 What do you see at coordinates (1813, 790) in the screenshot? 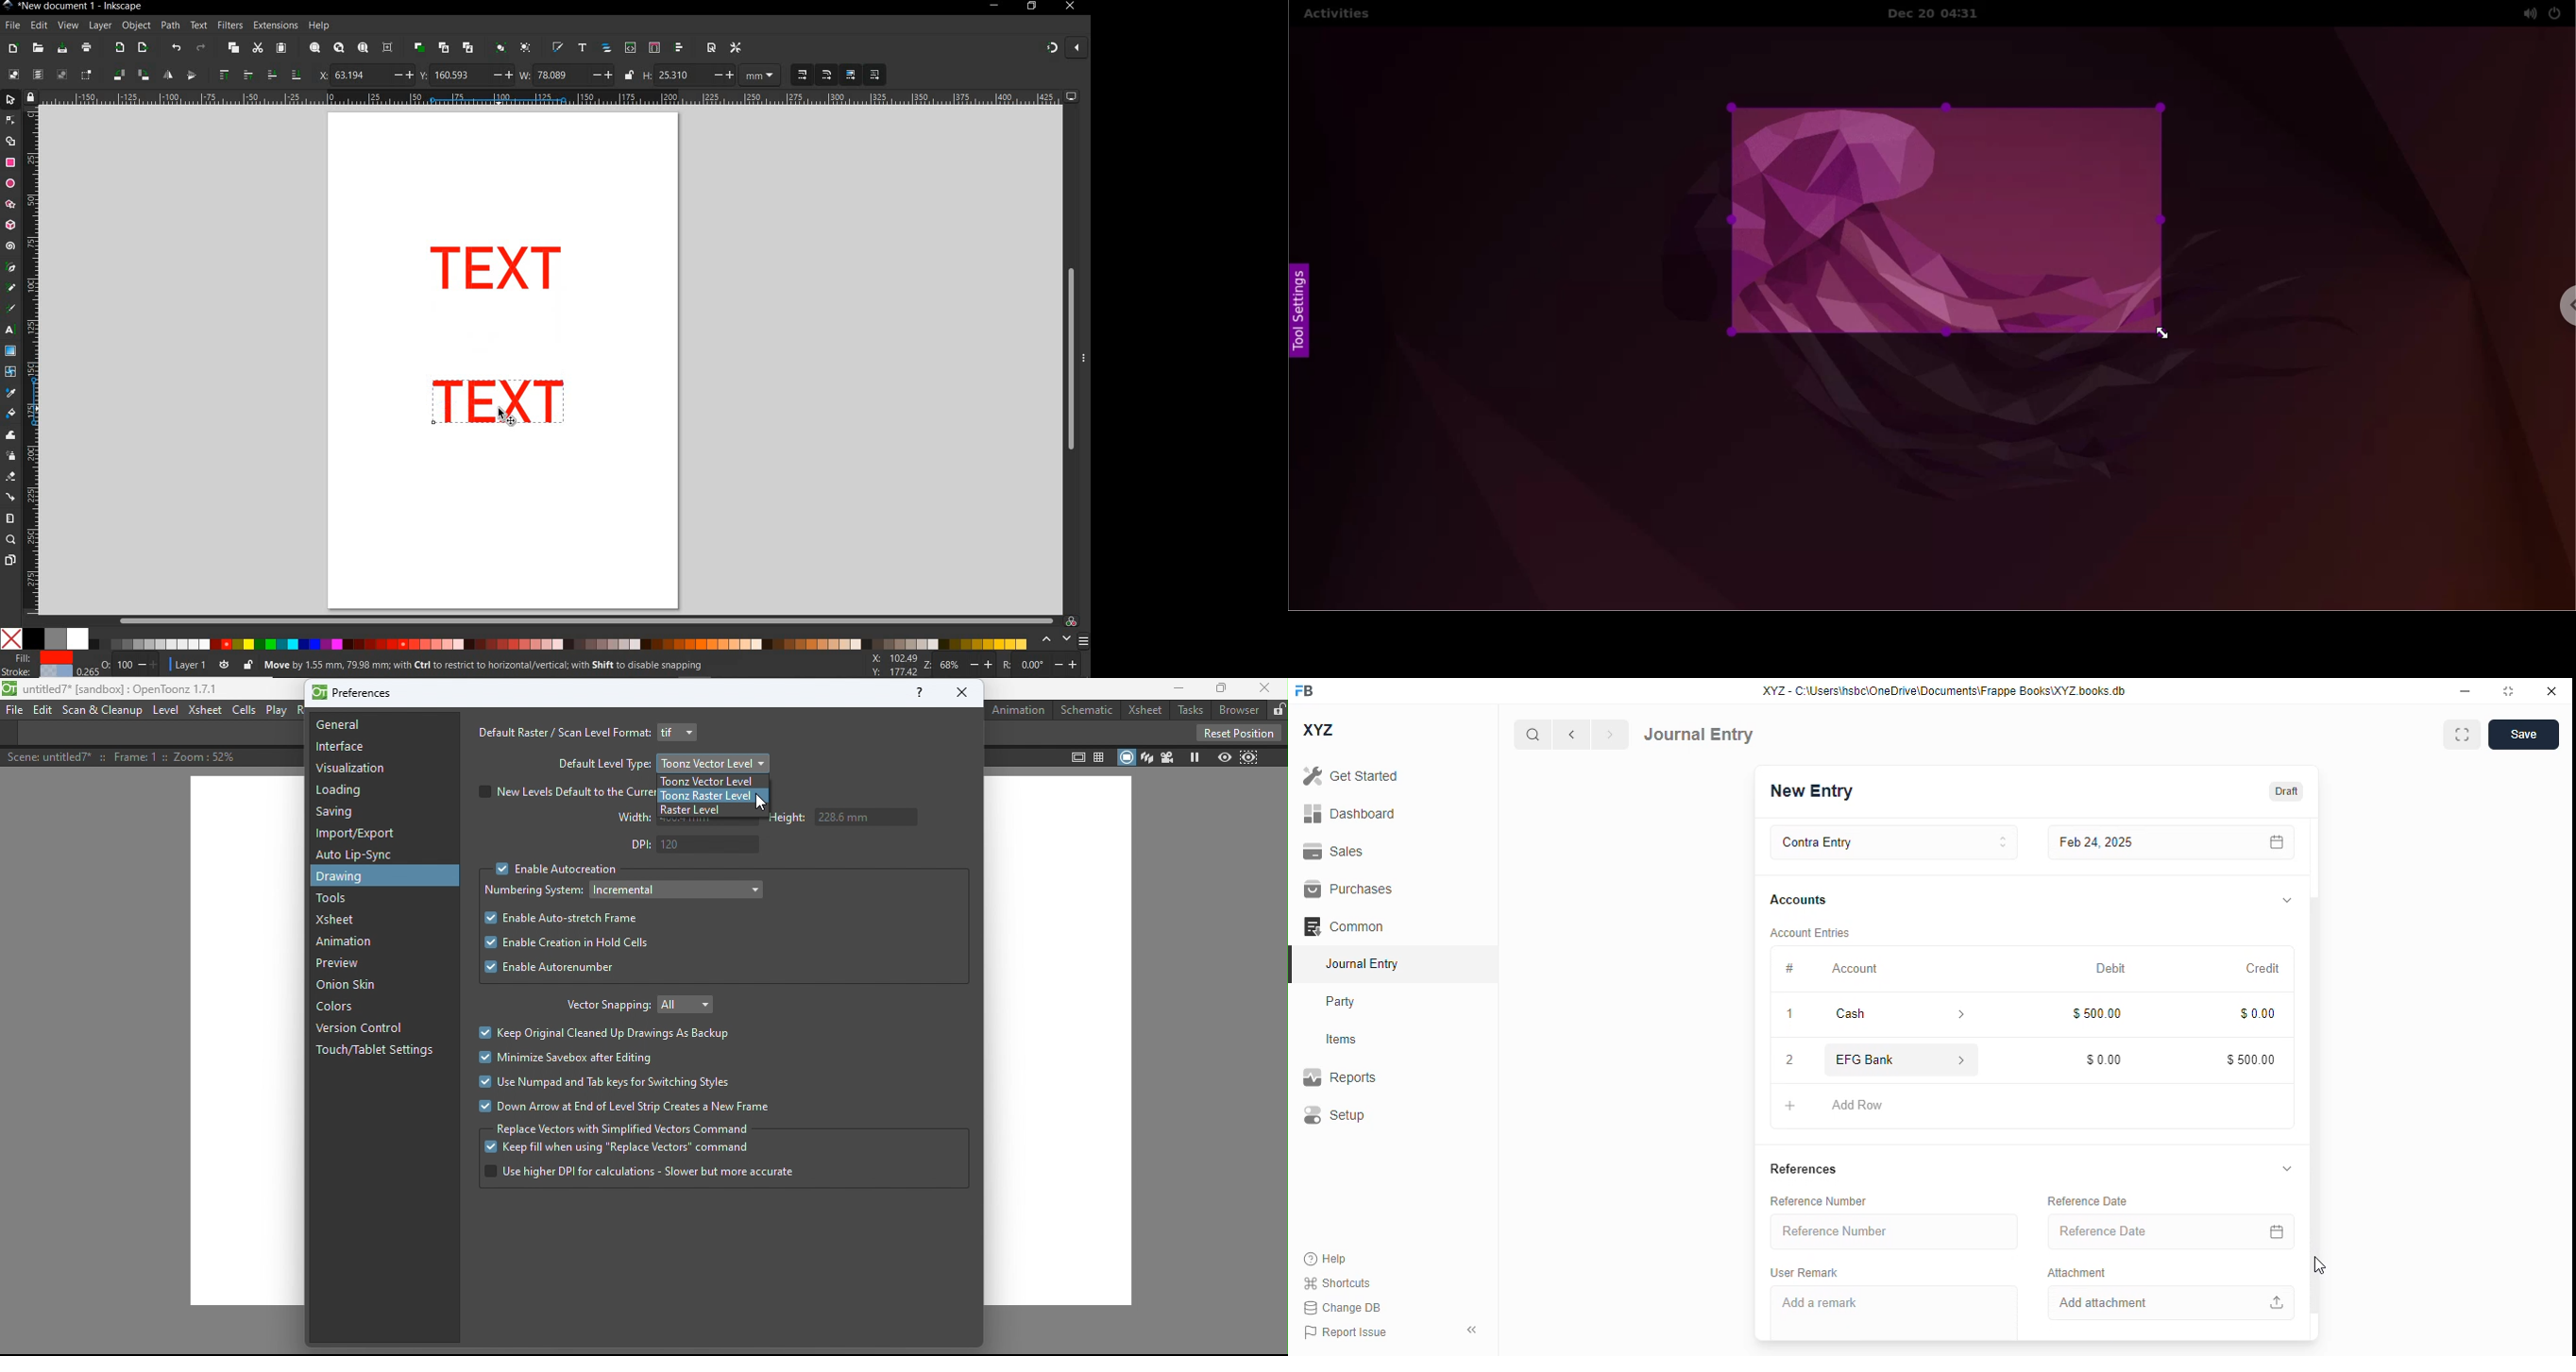
I see `new entry` at bounding box center [1813, 790].